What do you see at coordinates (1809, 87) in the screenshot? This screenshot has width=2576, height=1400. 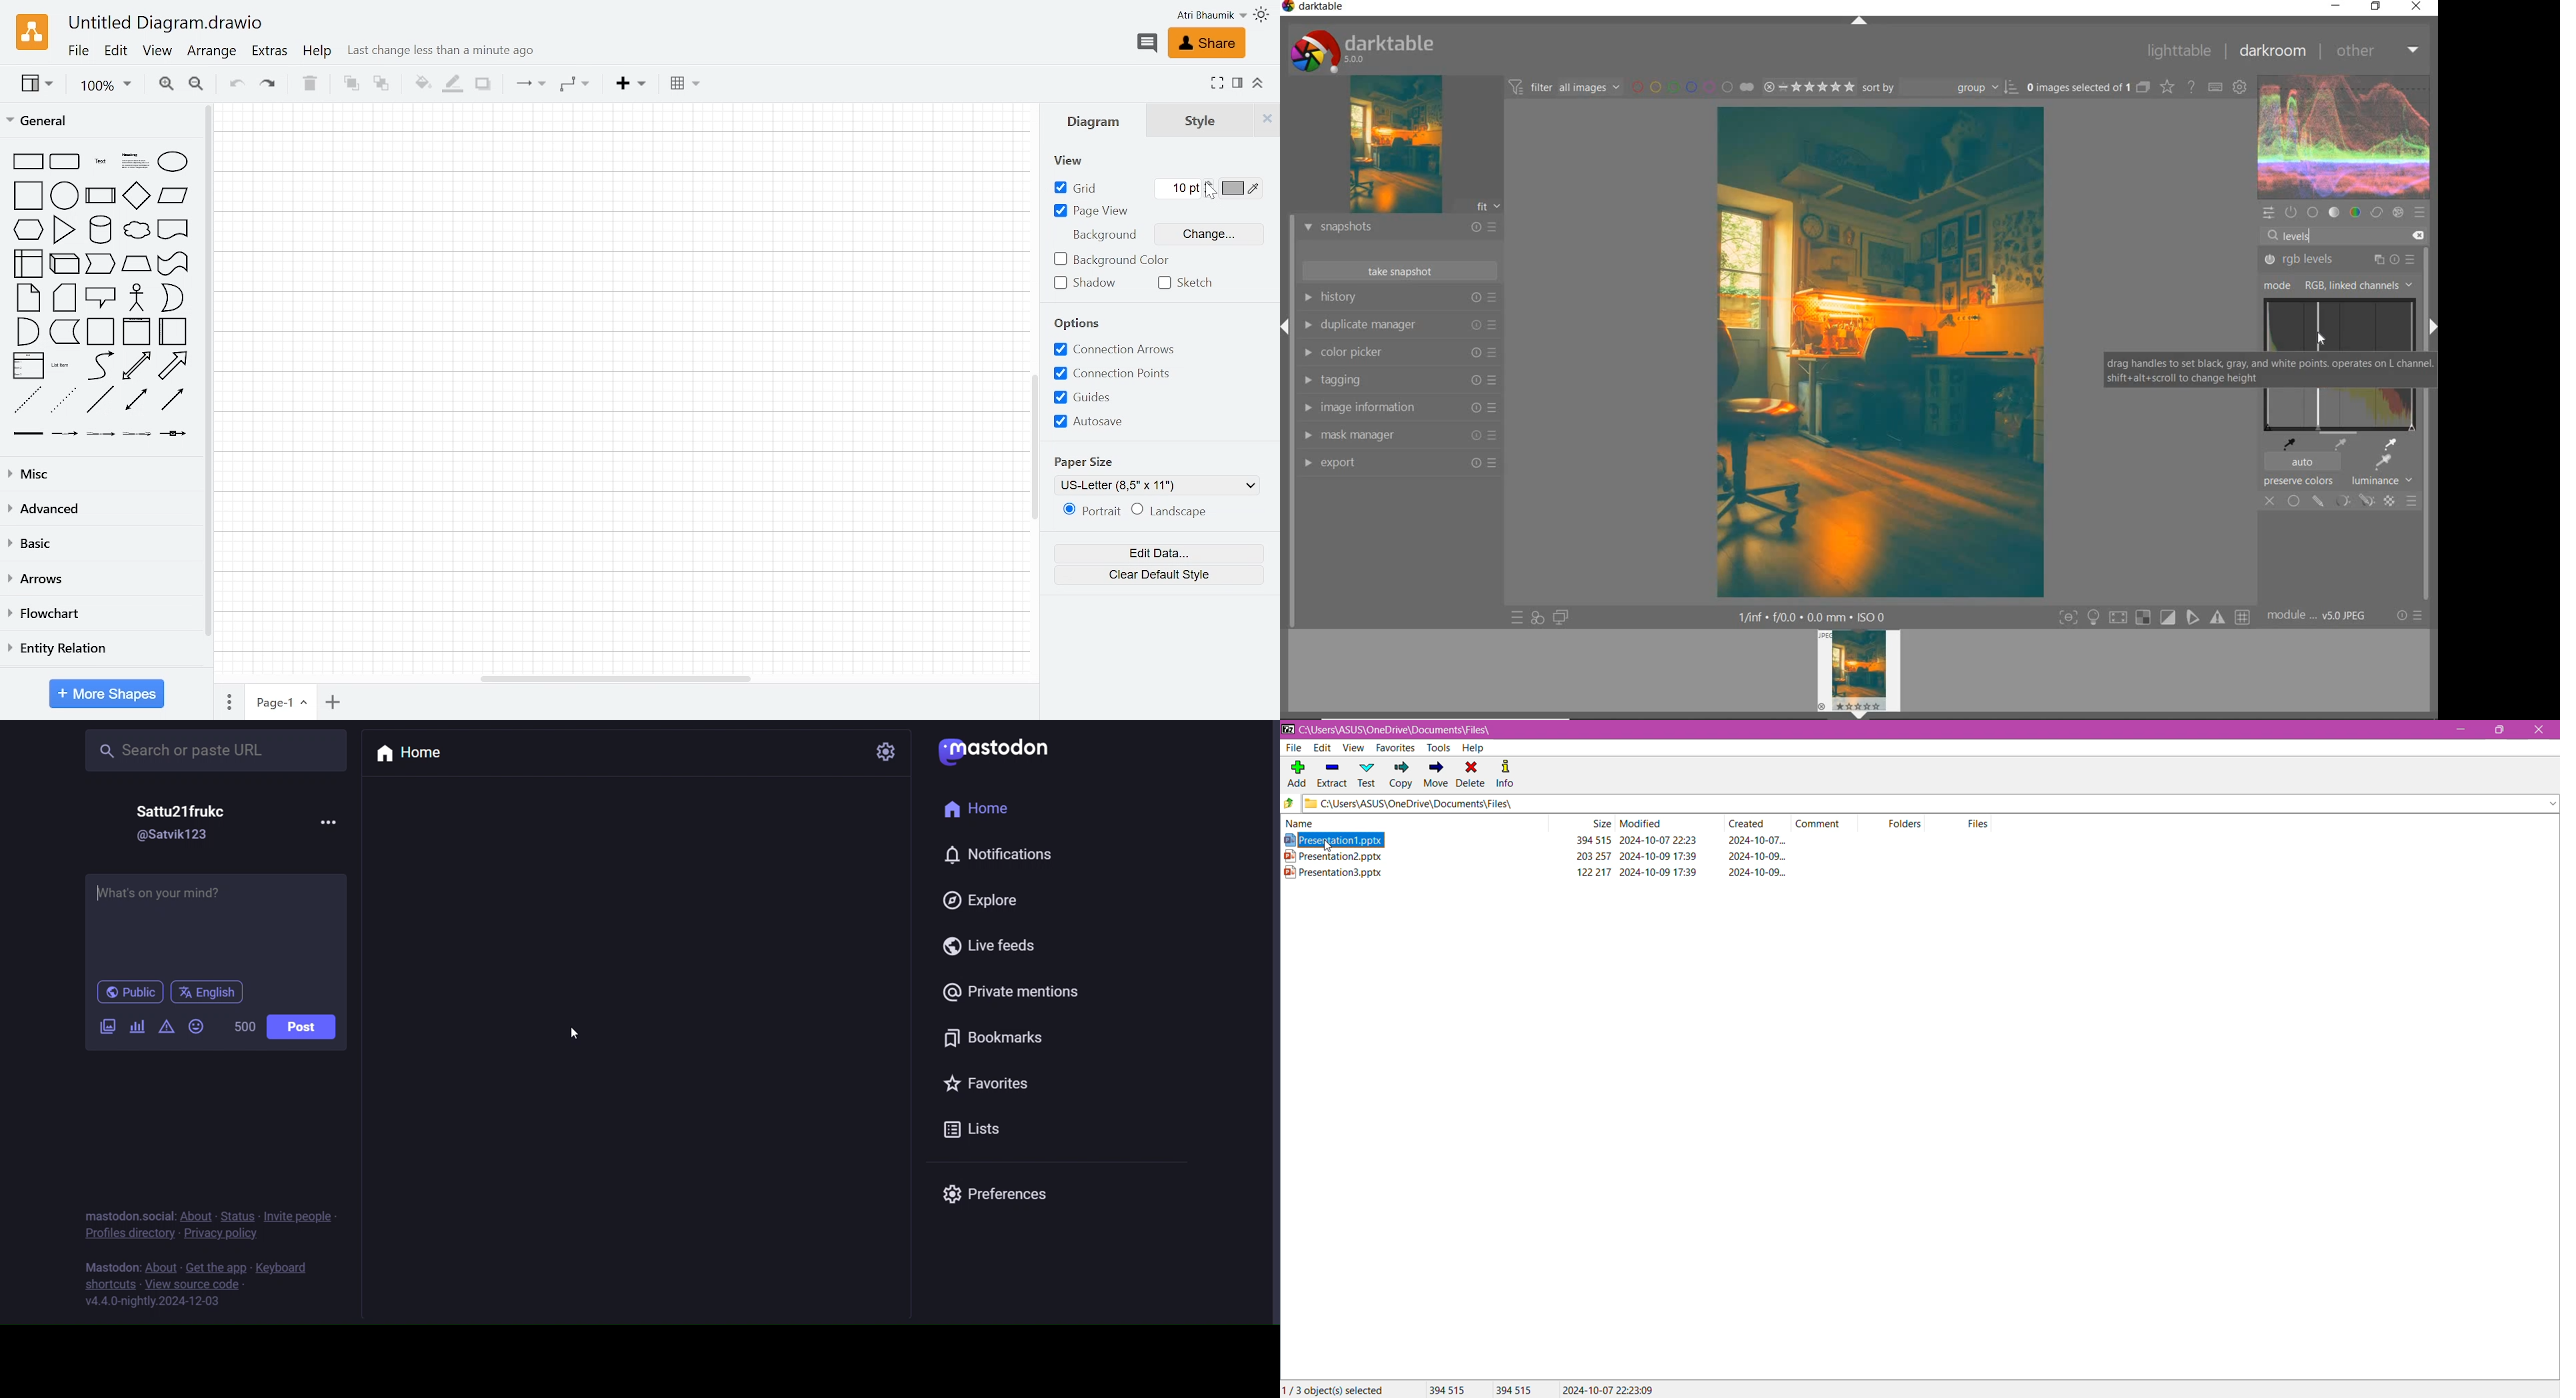 I see `range rating of selected images` at bounding box center [1809, 87].